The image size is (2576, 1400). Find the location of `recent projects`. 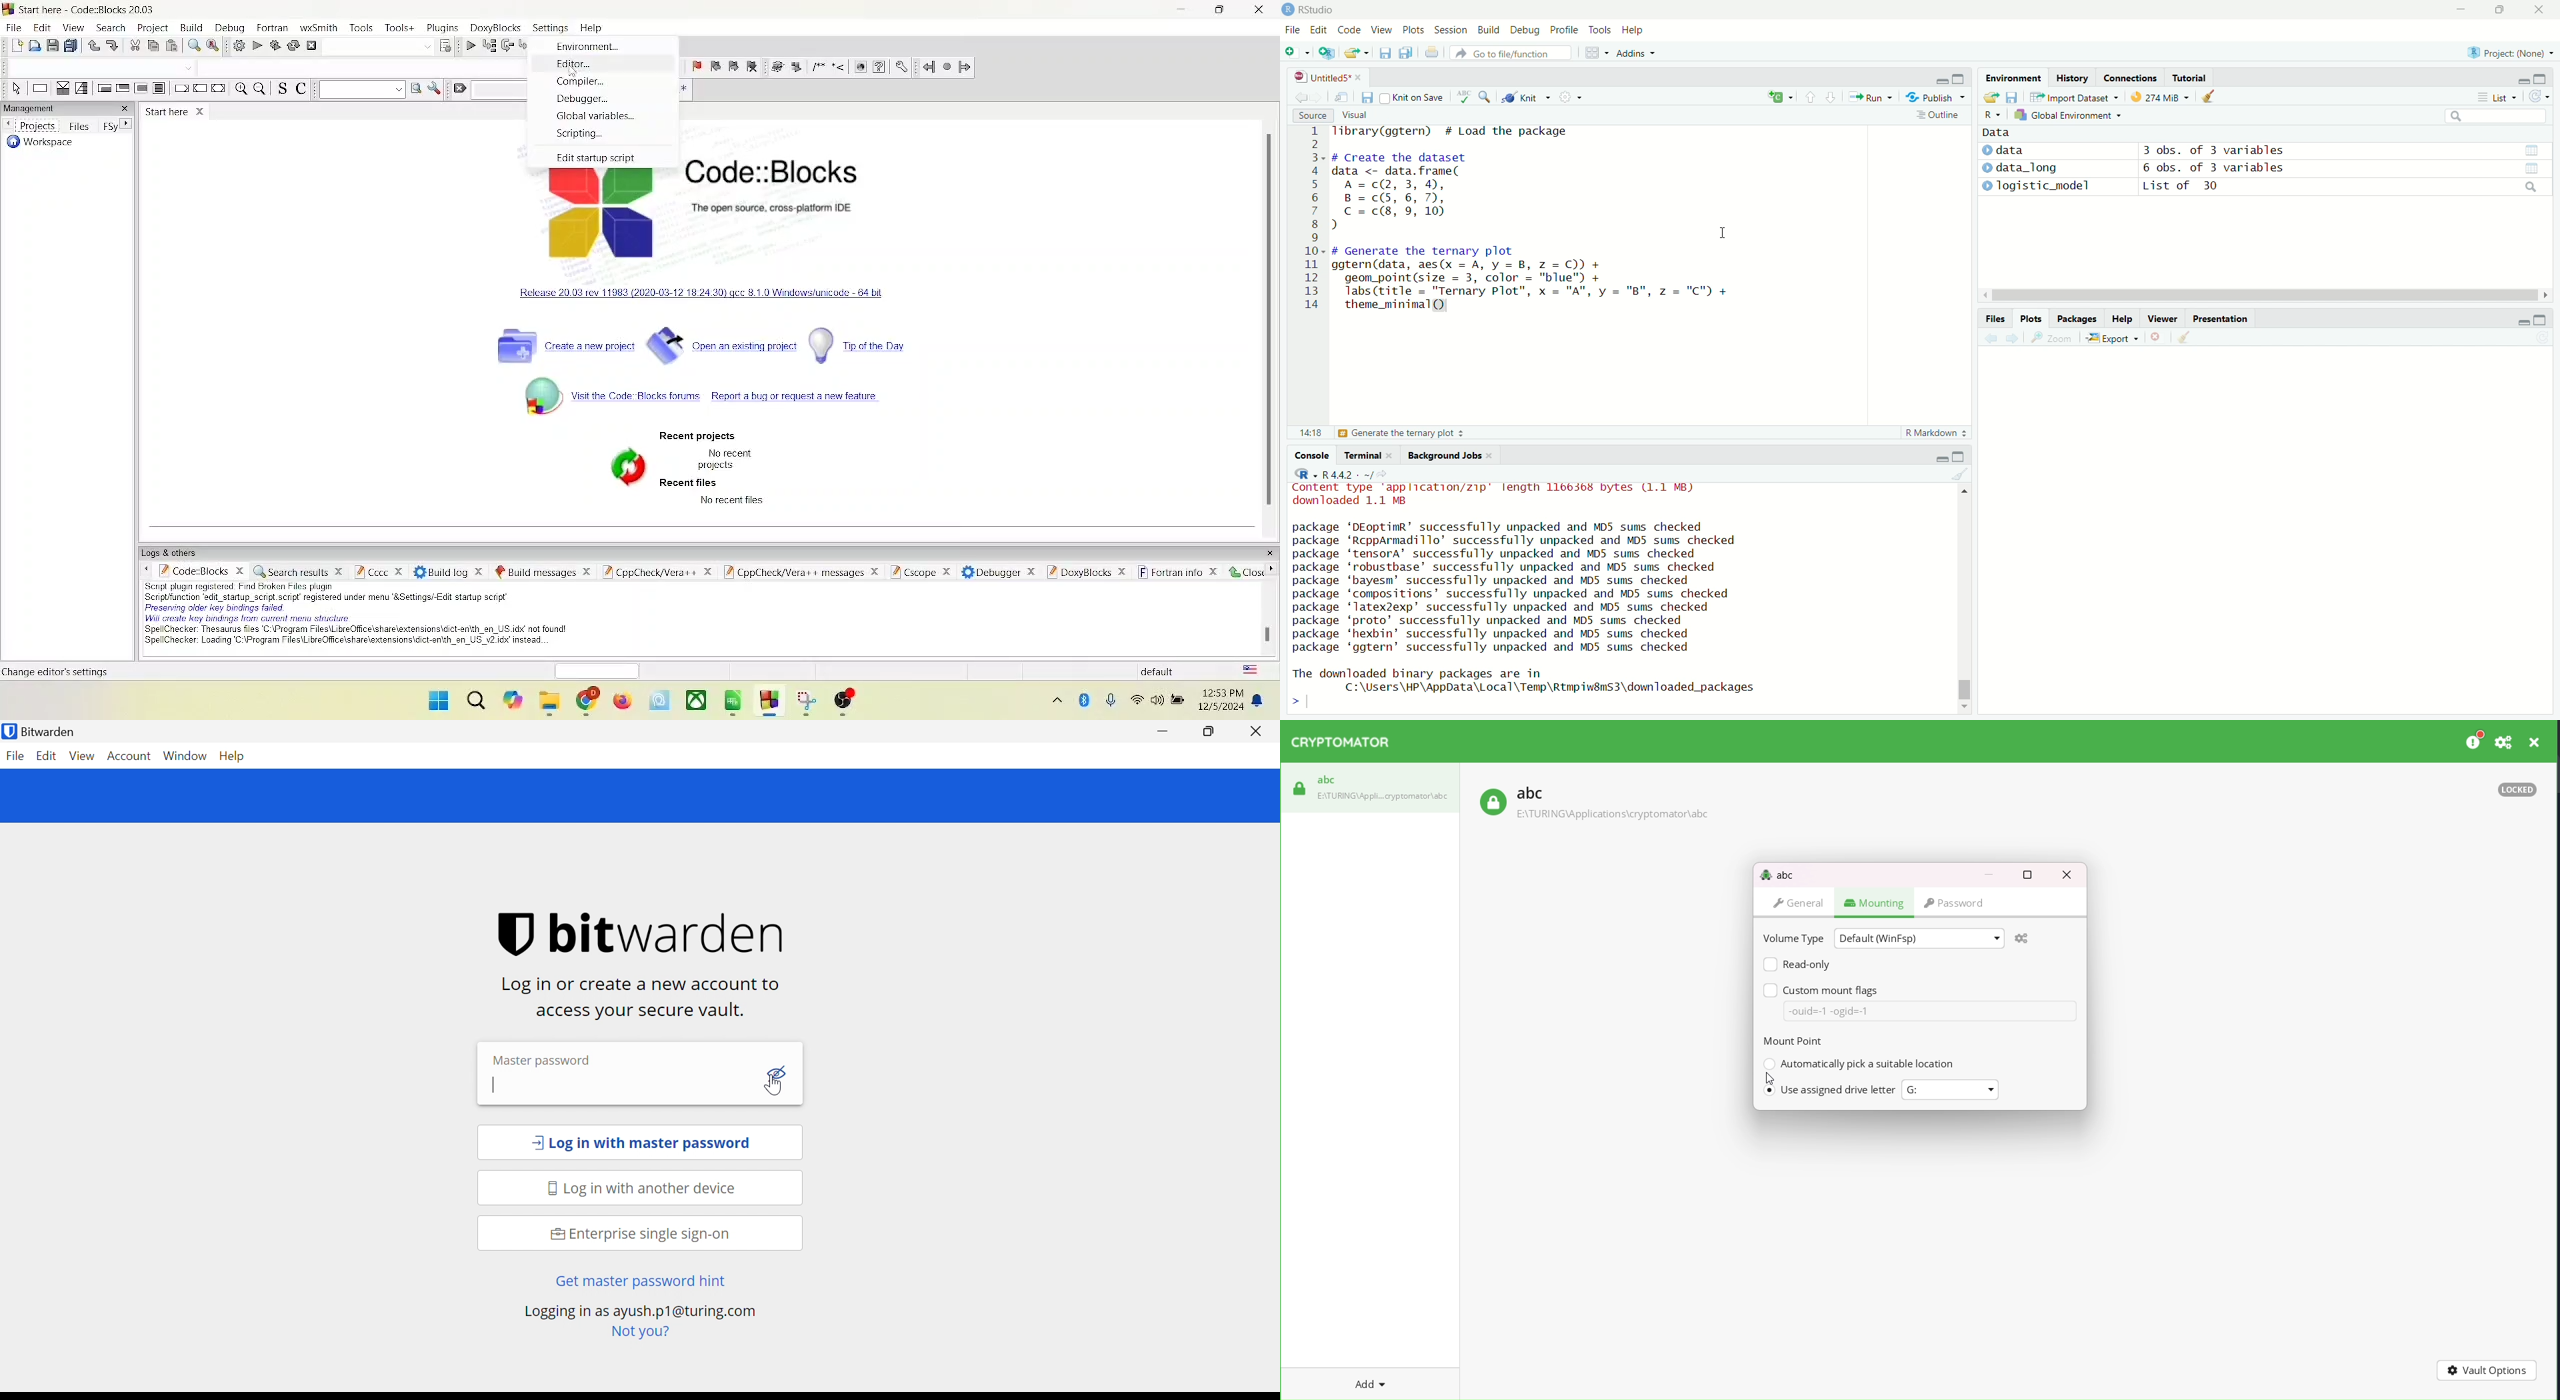

recent projects is located at coordinates (701, 435).